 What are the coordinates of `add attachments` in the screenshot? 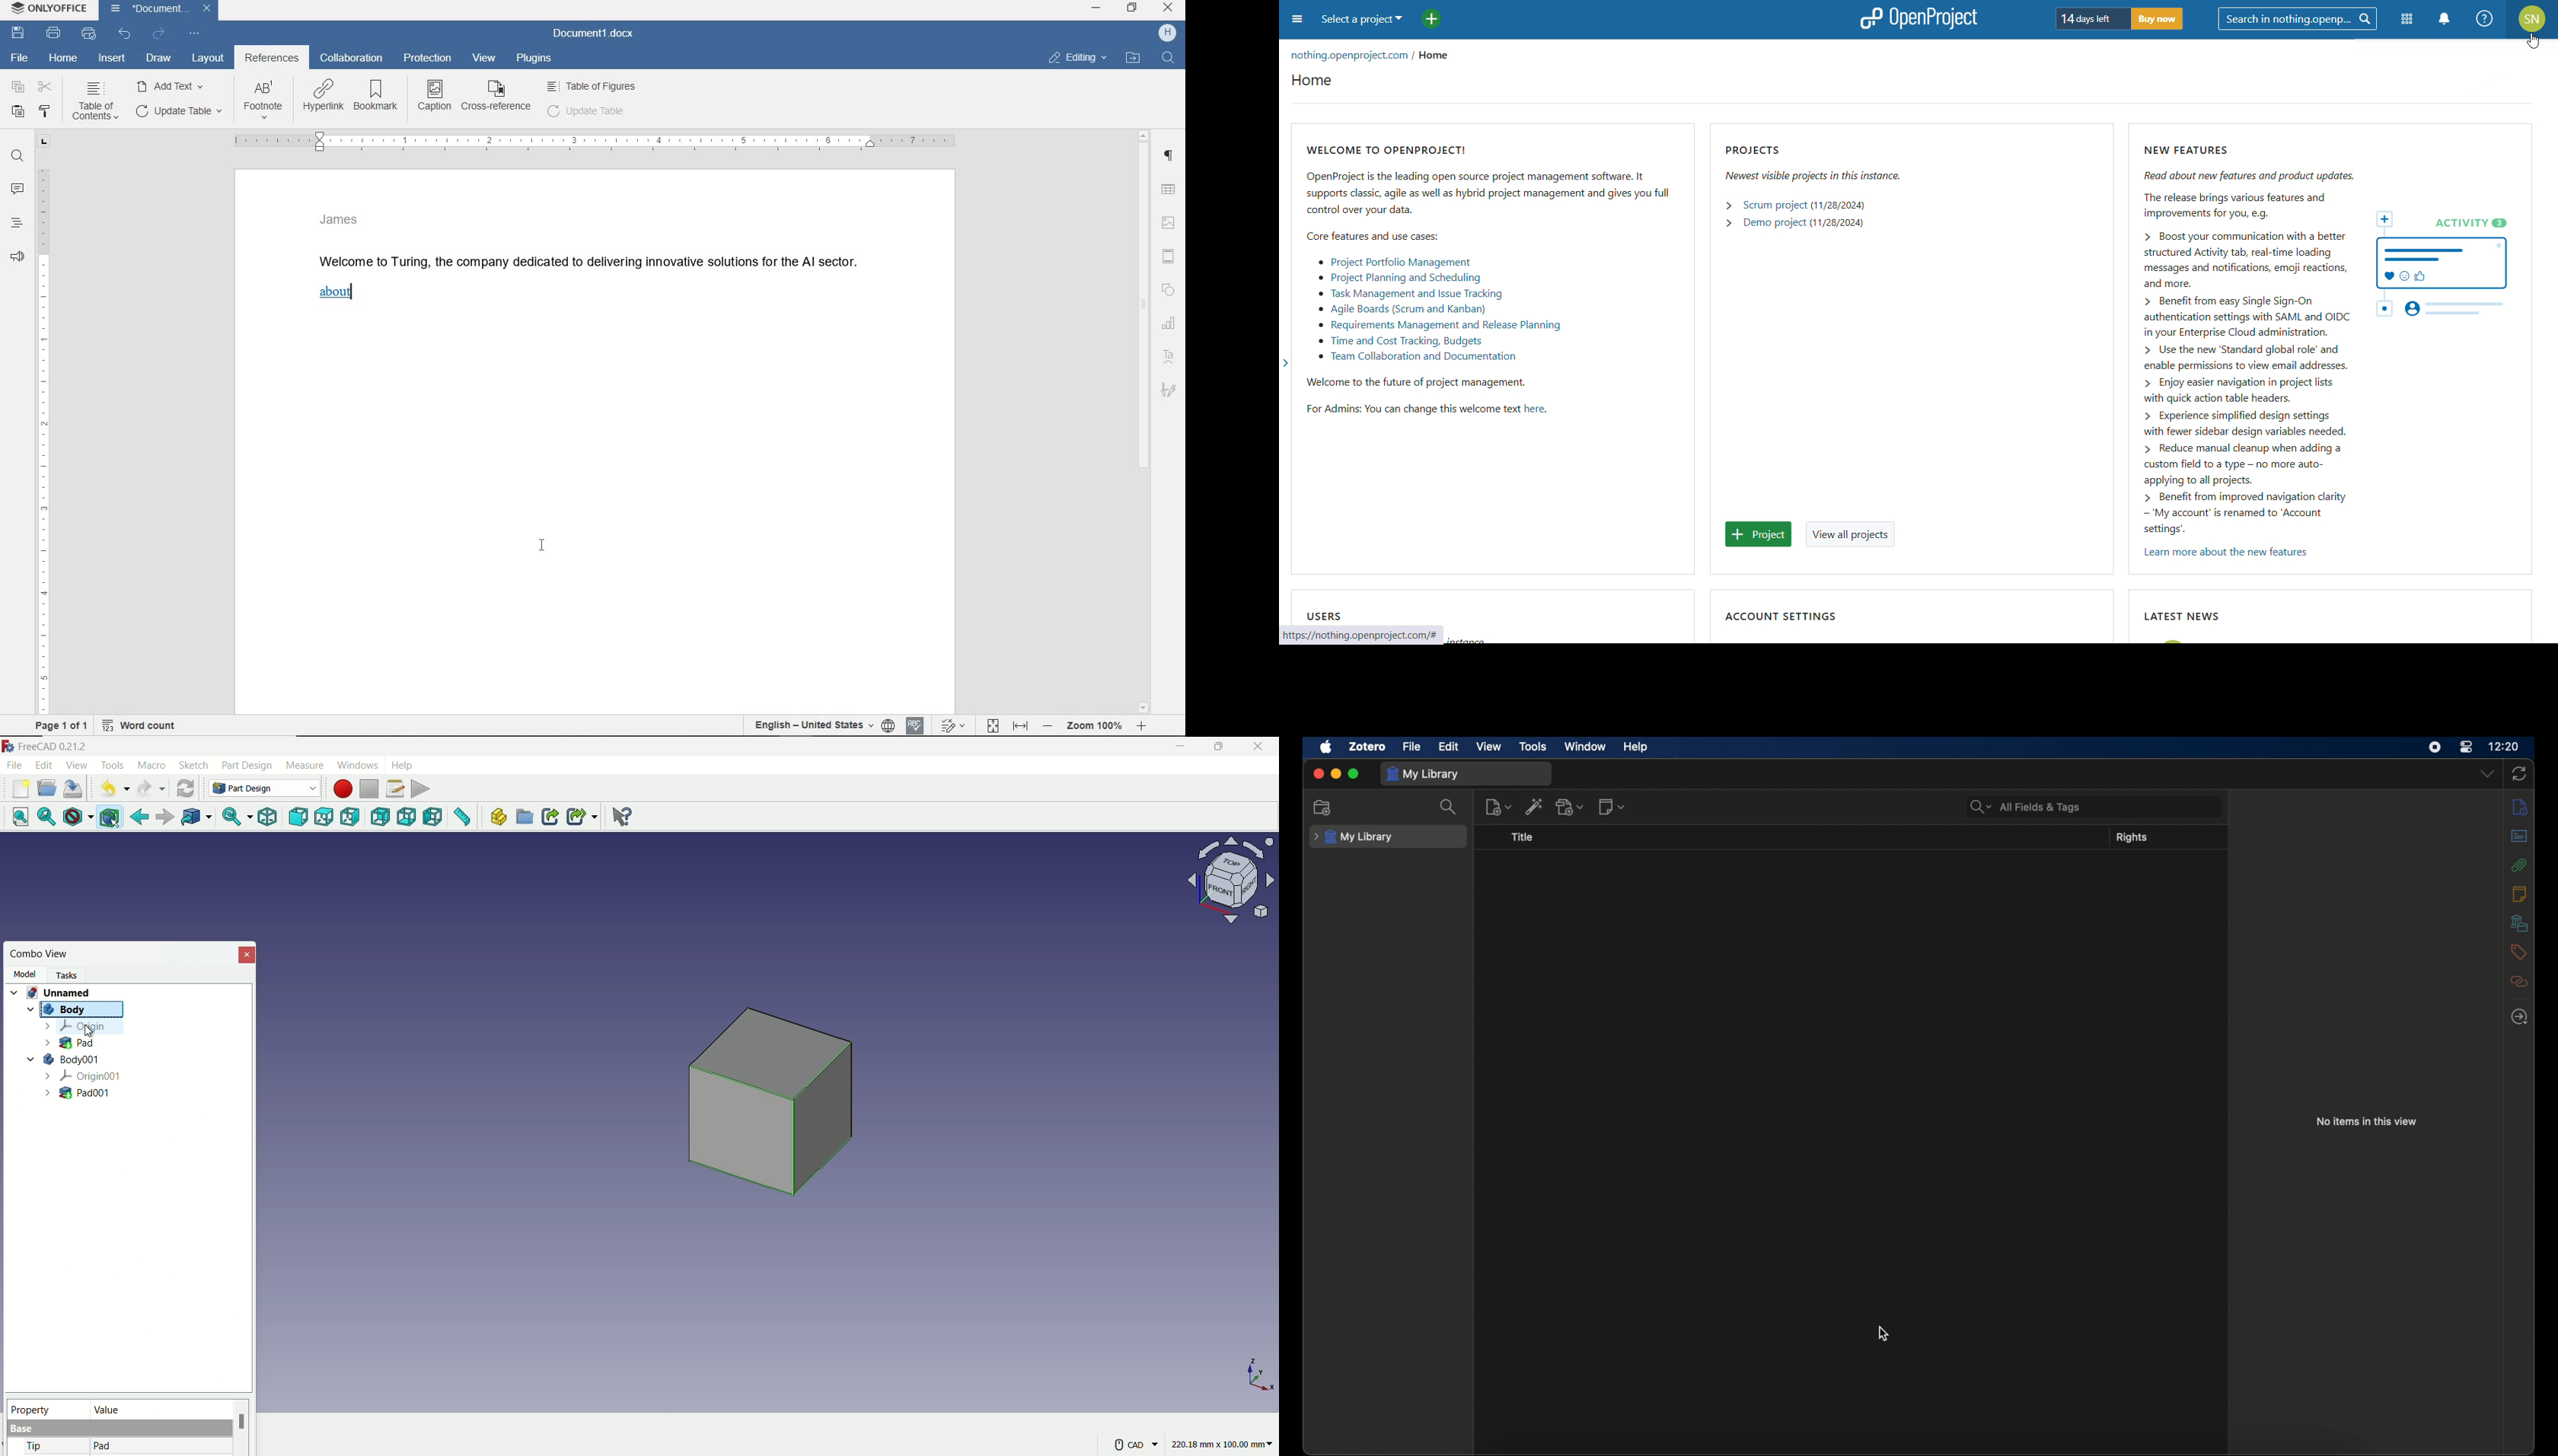 It's located at (1570, 807).